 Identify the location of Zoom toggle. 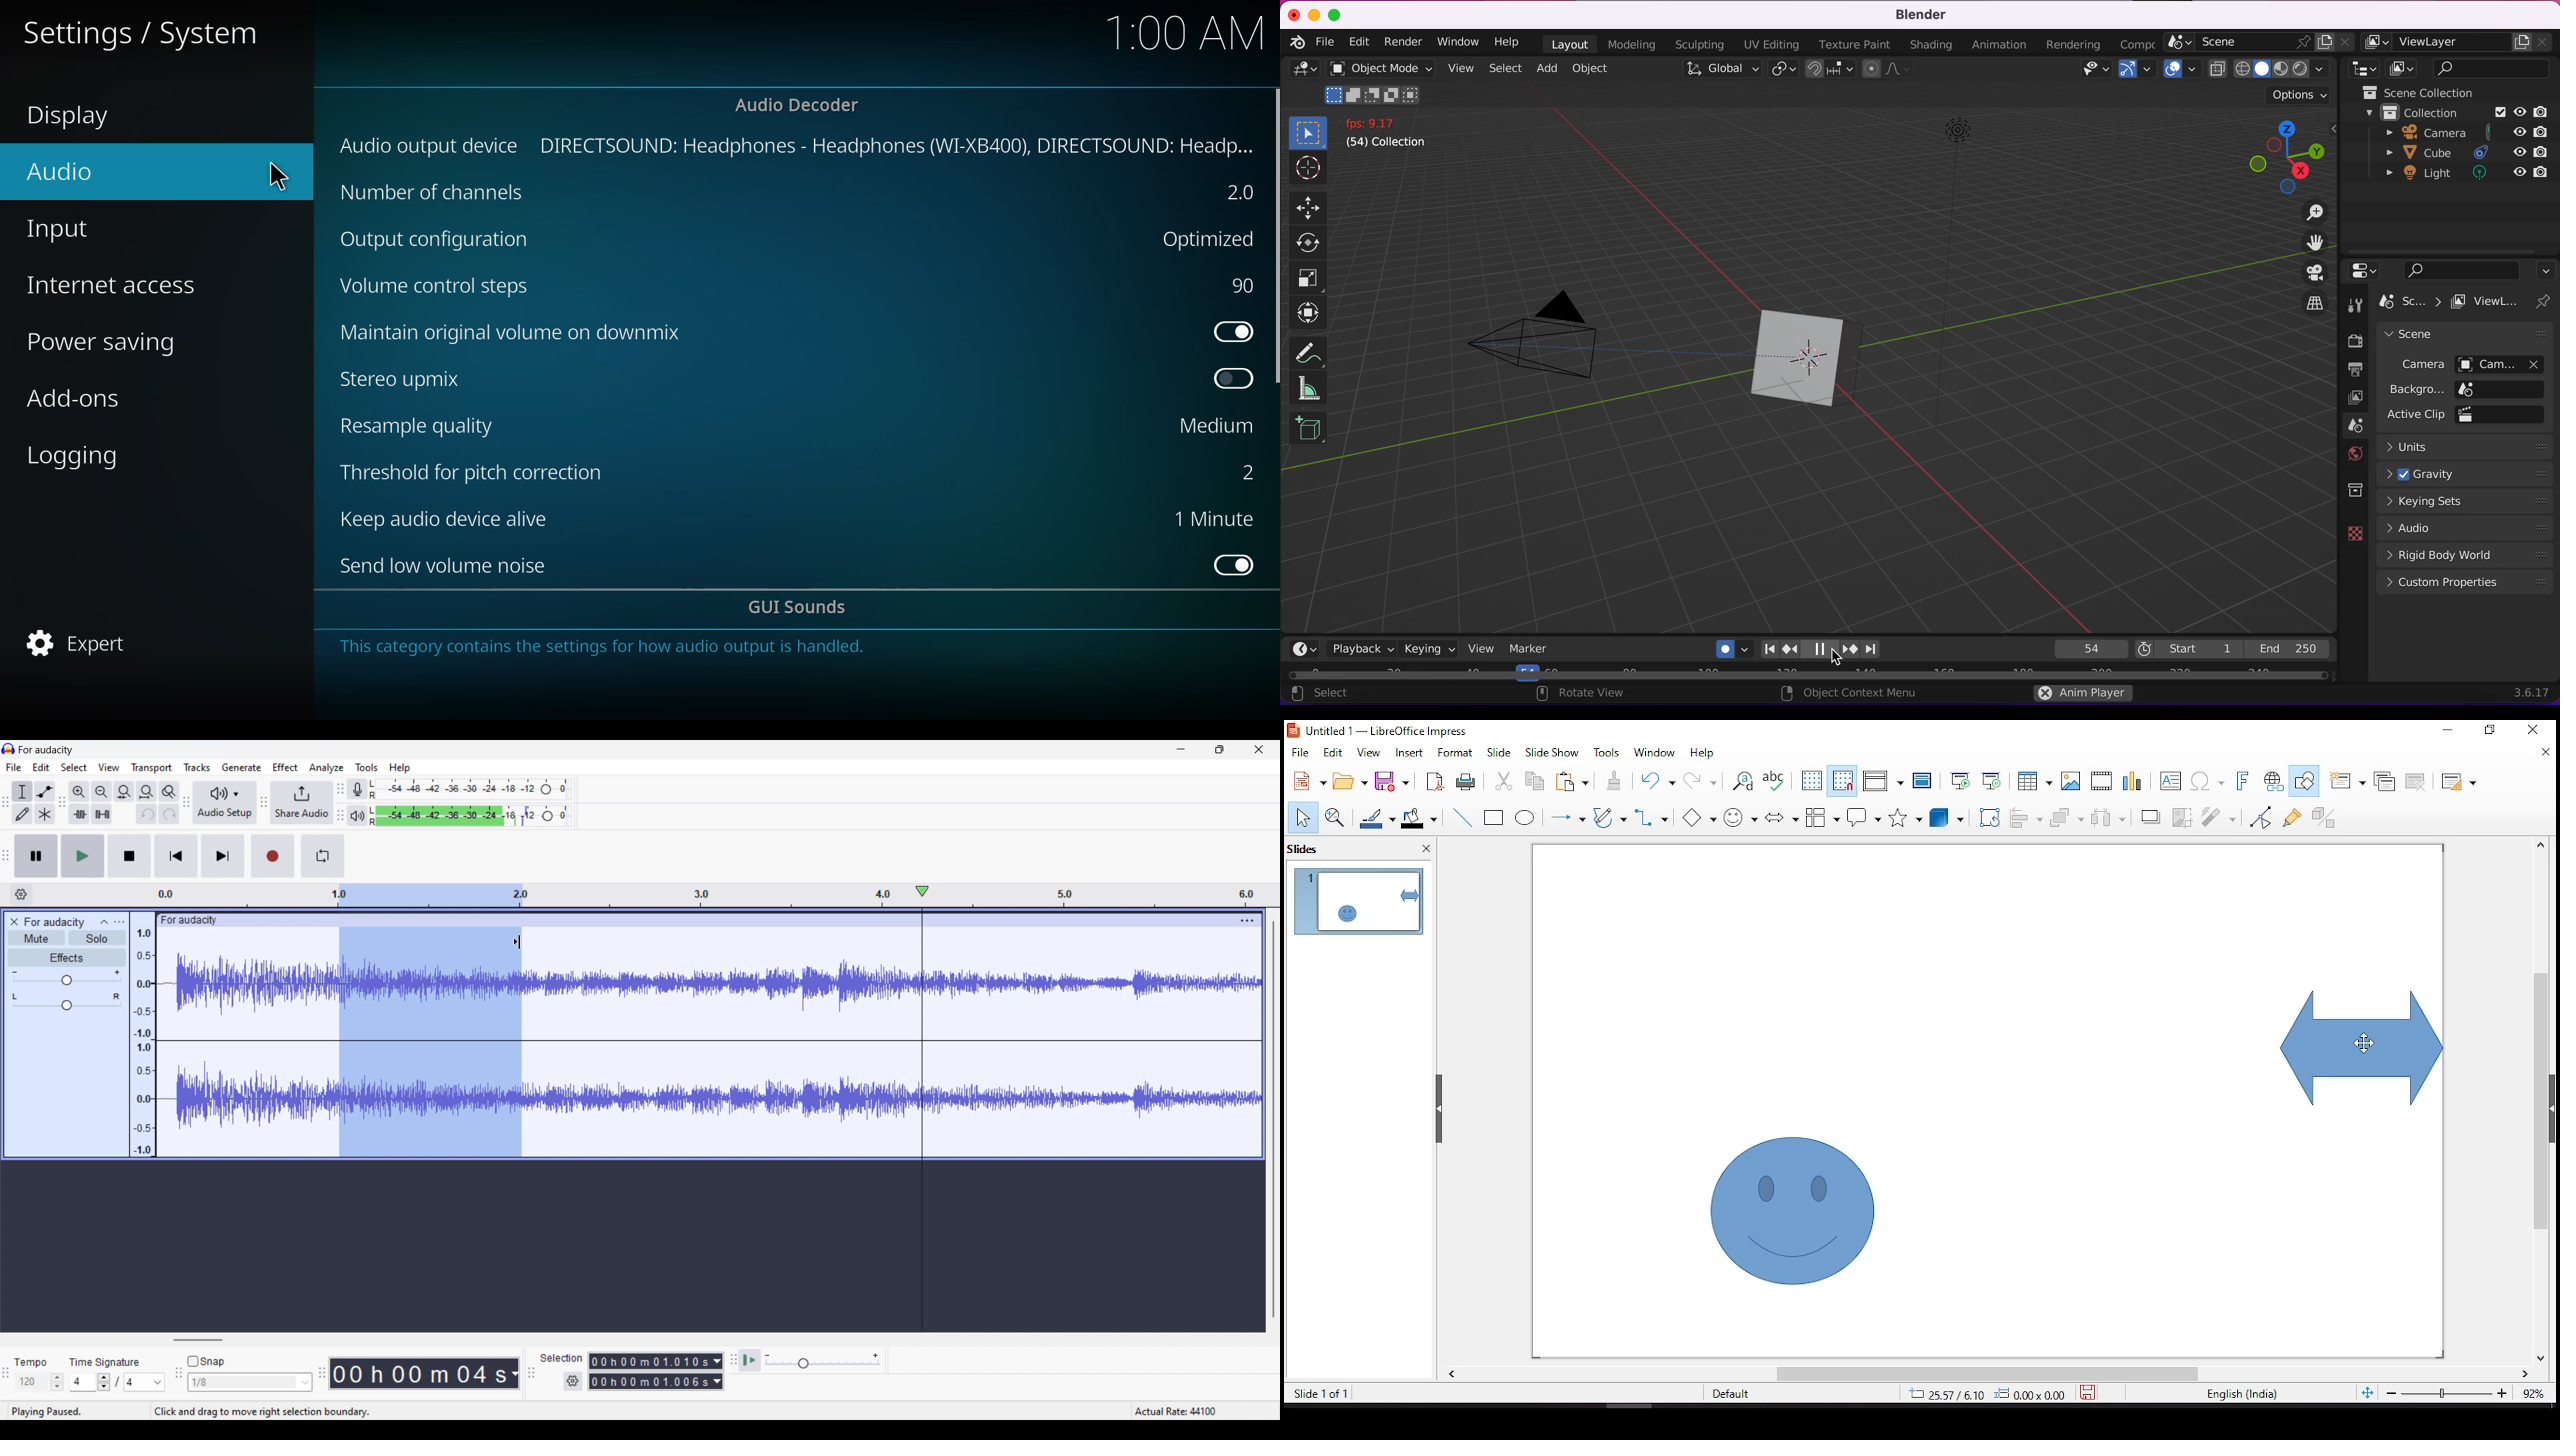
(169, 792).